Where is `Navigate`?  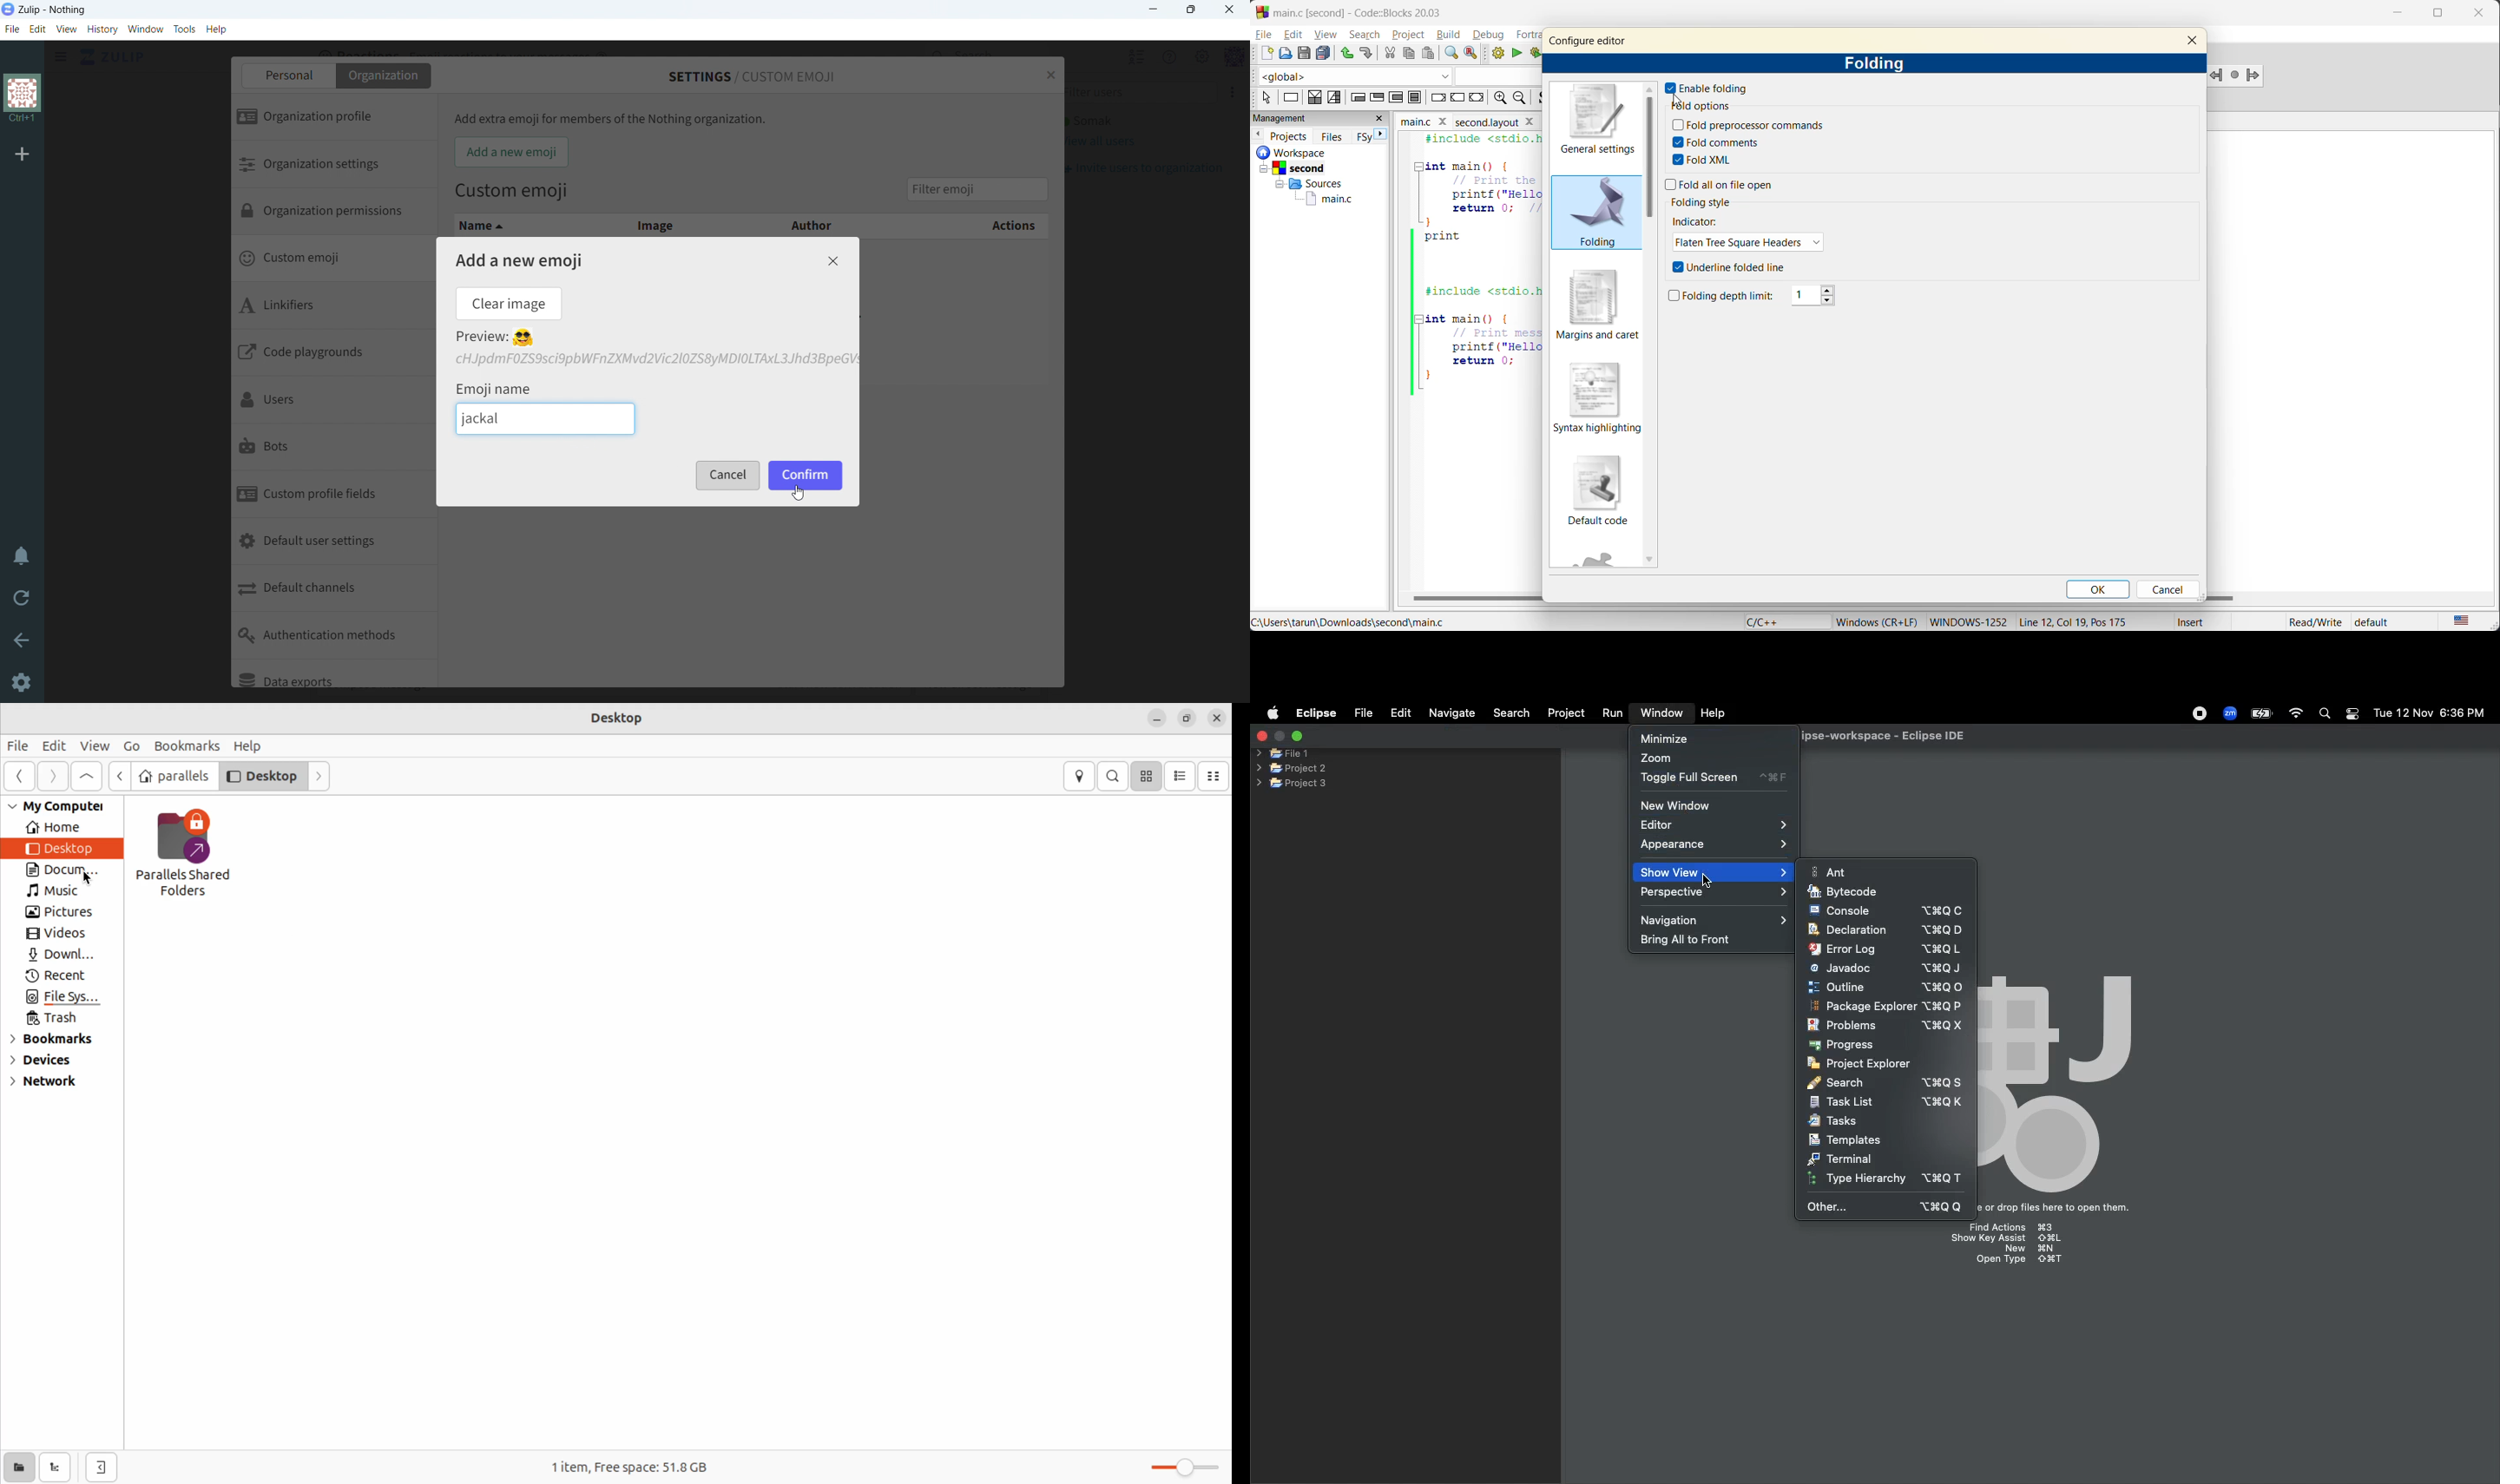 Navigate is located at coordinates (1453, 713).